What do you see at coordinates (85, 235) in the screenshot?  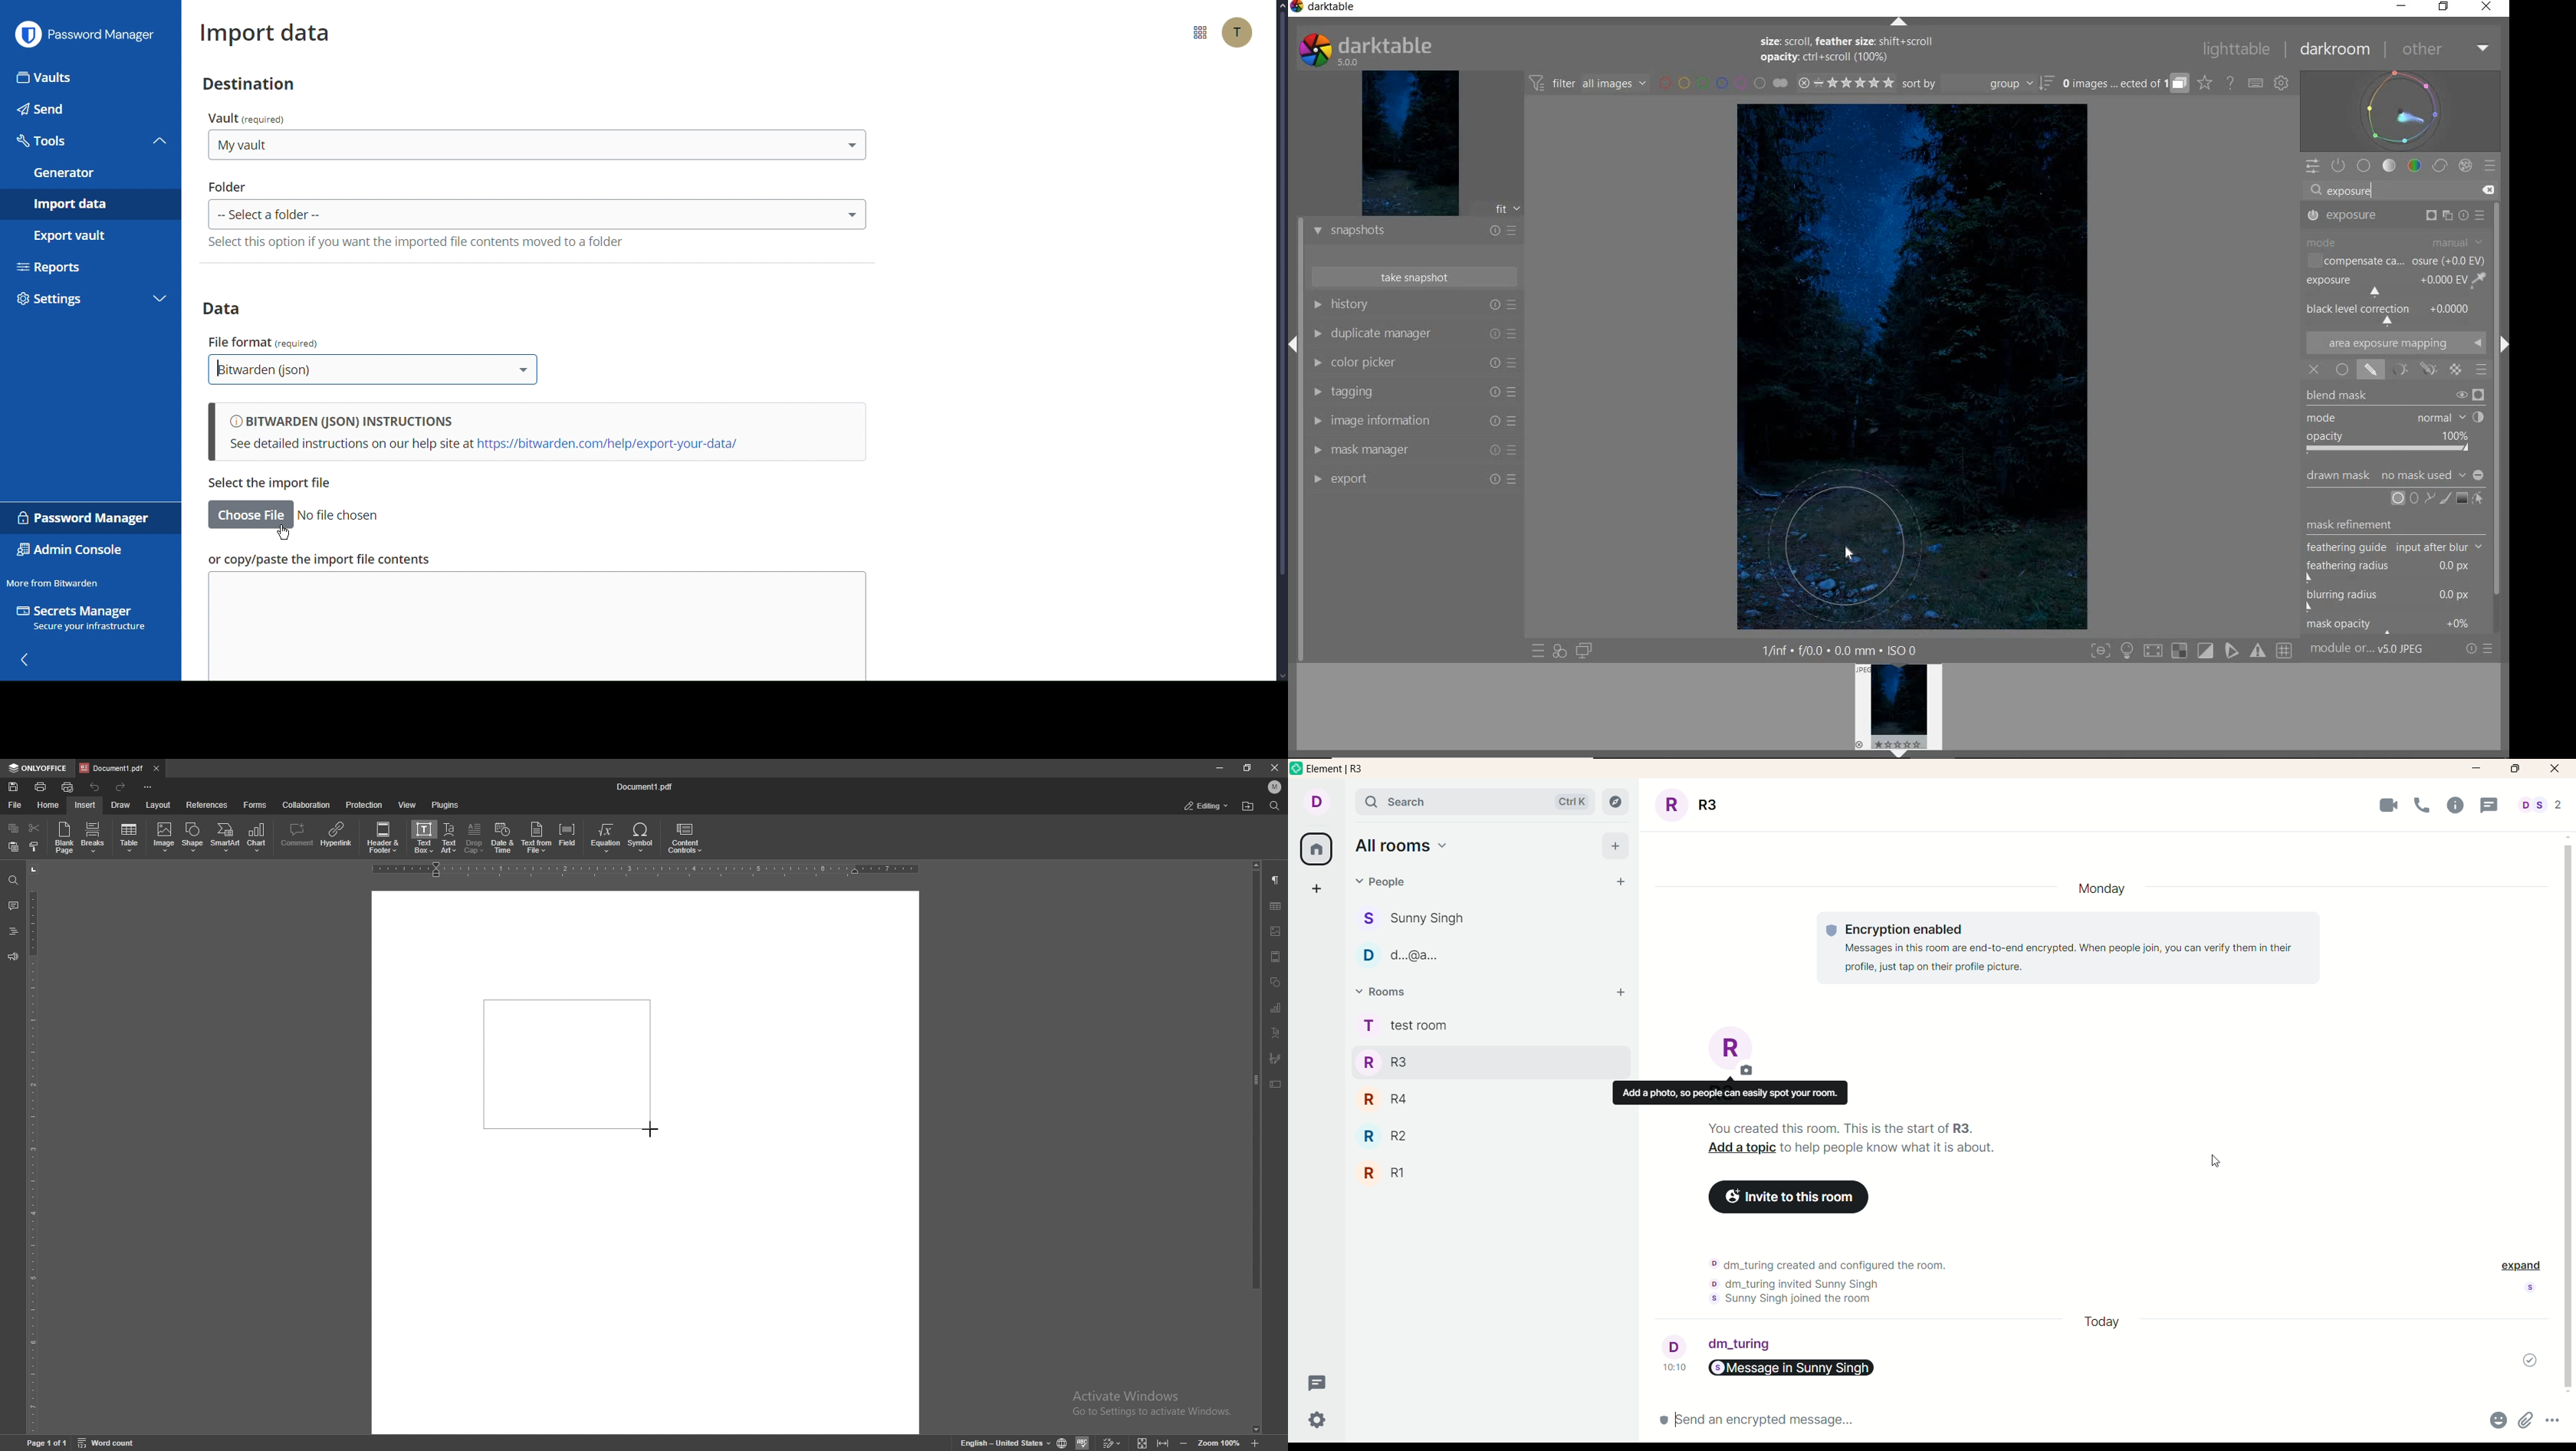 I see `Export vault` at bounding box center [85, 235].